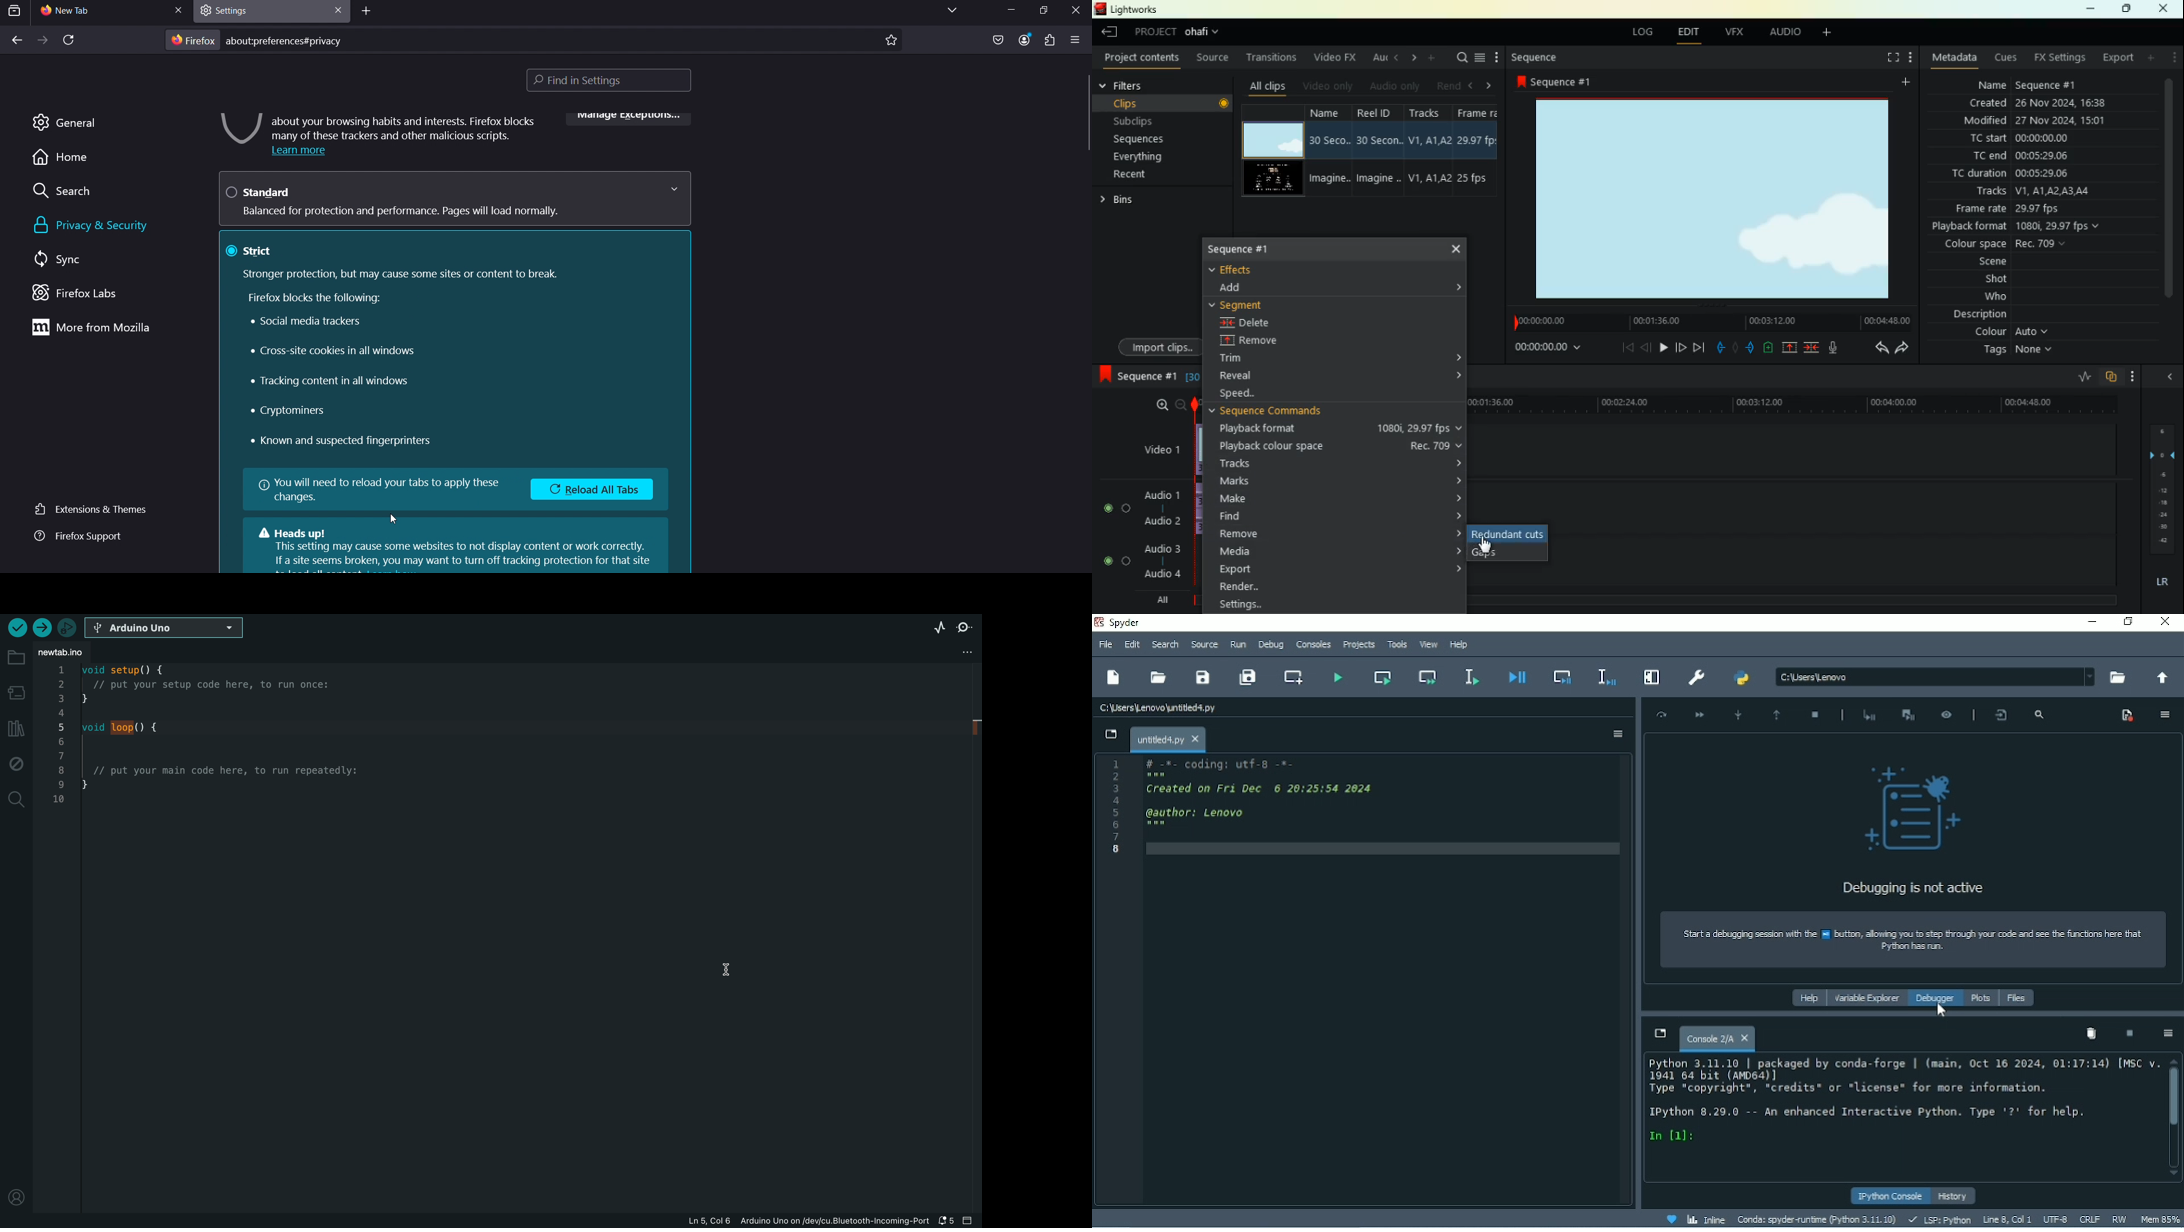 The height and width of the screenshot is (1232, 2184). I want to click on Scroll Bar, so click(2169, 192).